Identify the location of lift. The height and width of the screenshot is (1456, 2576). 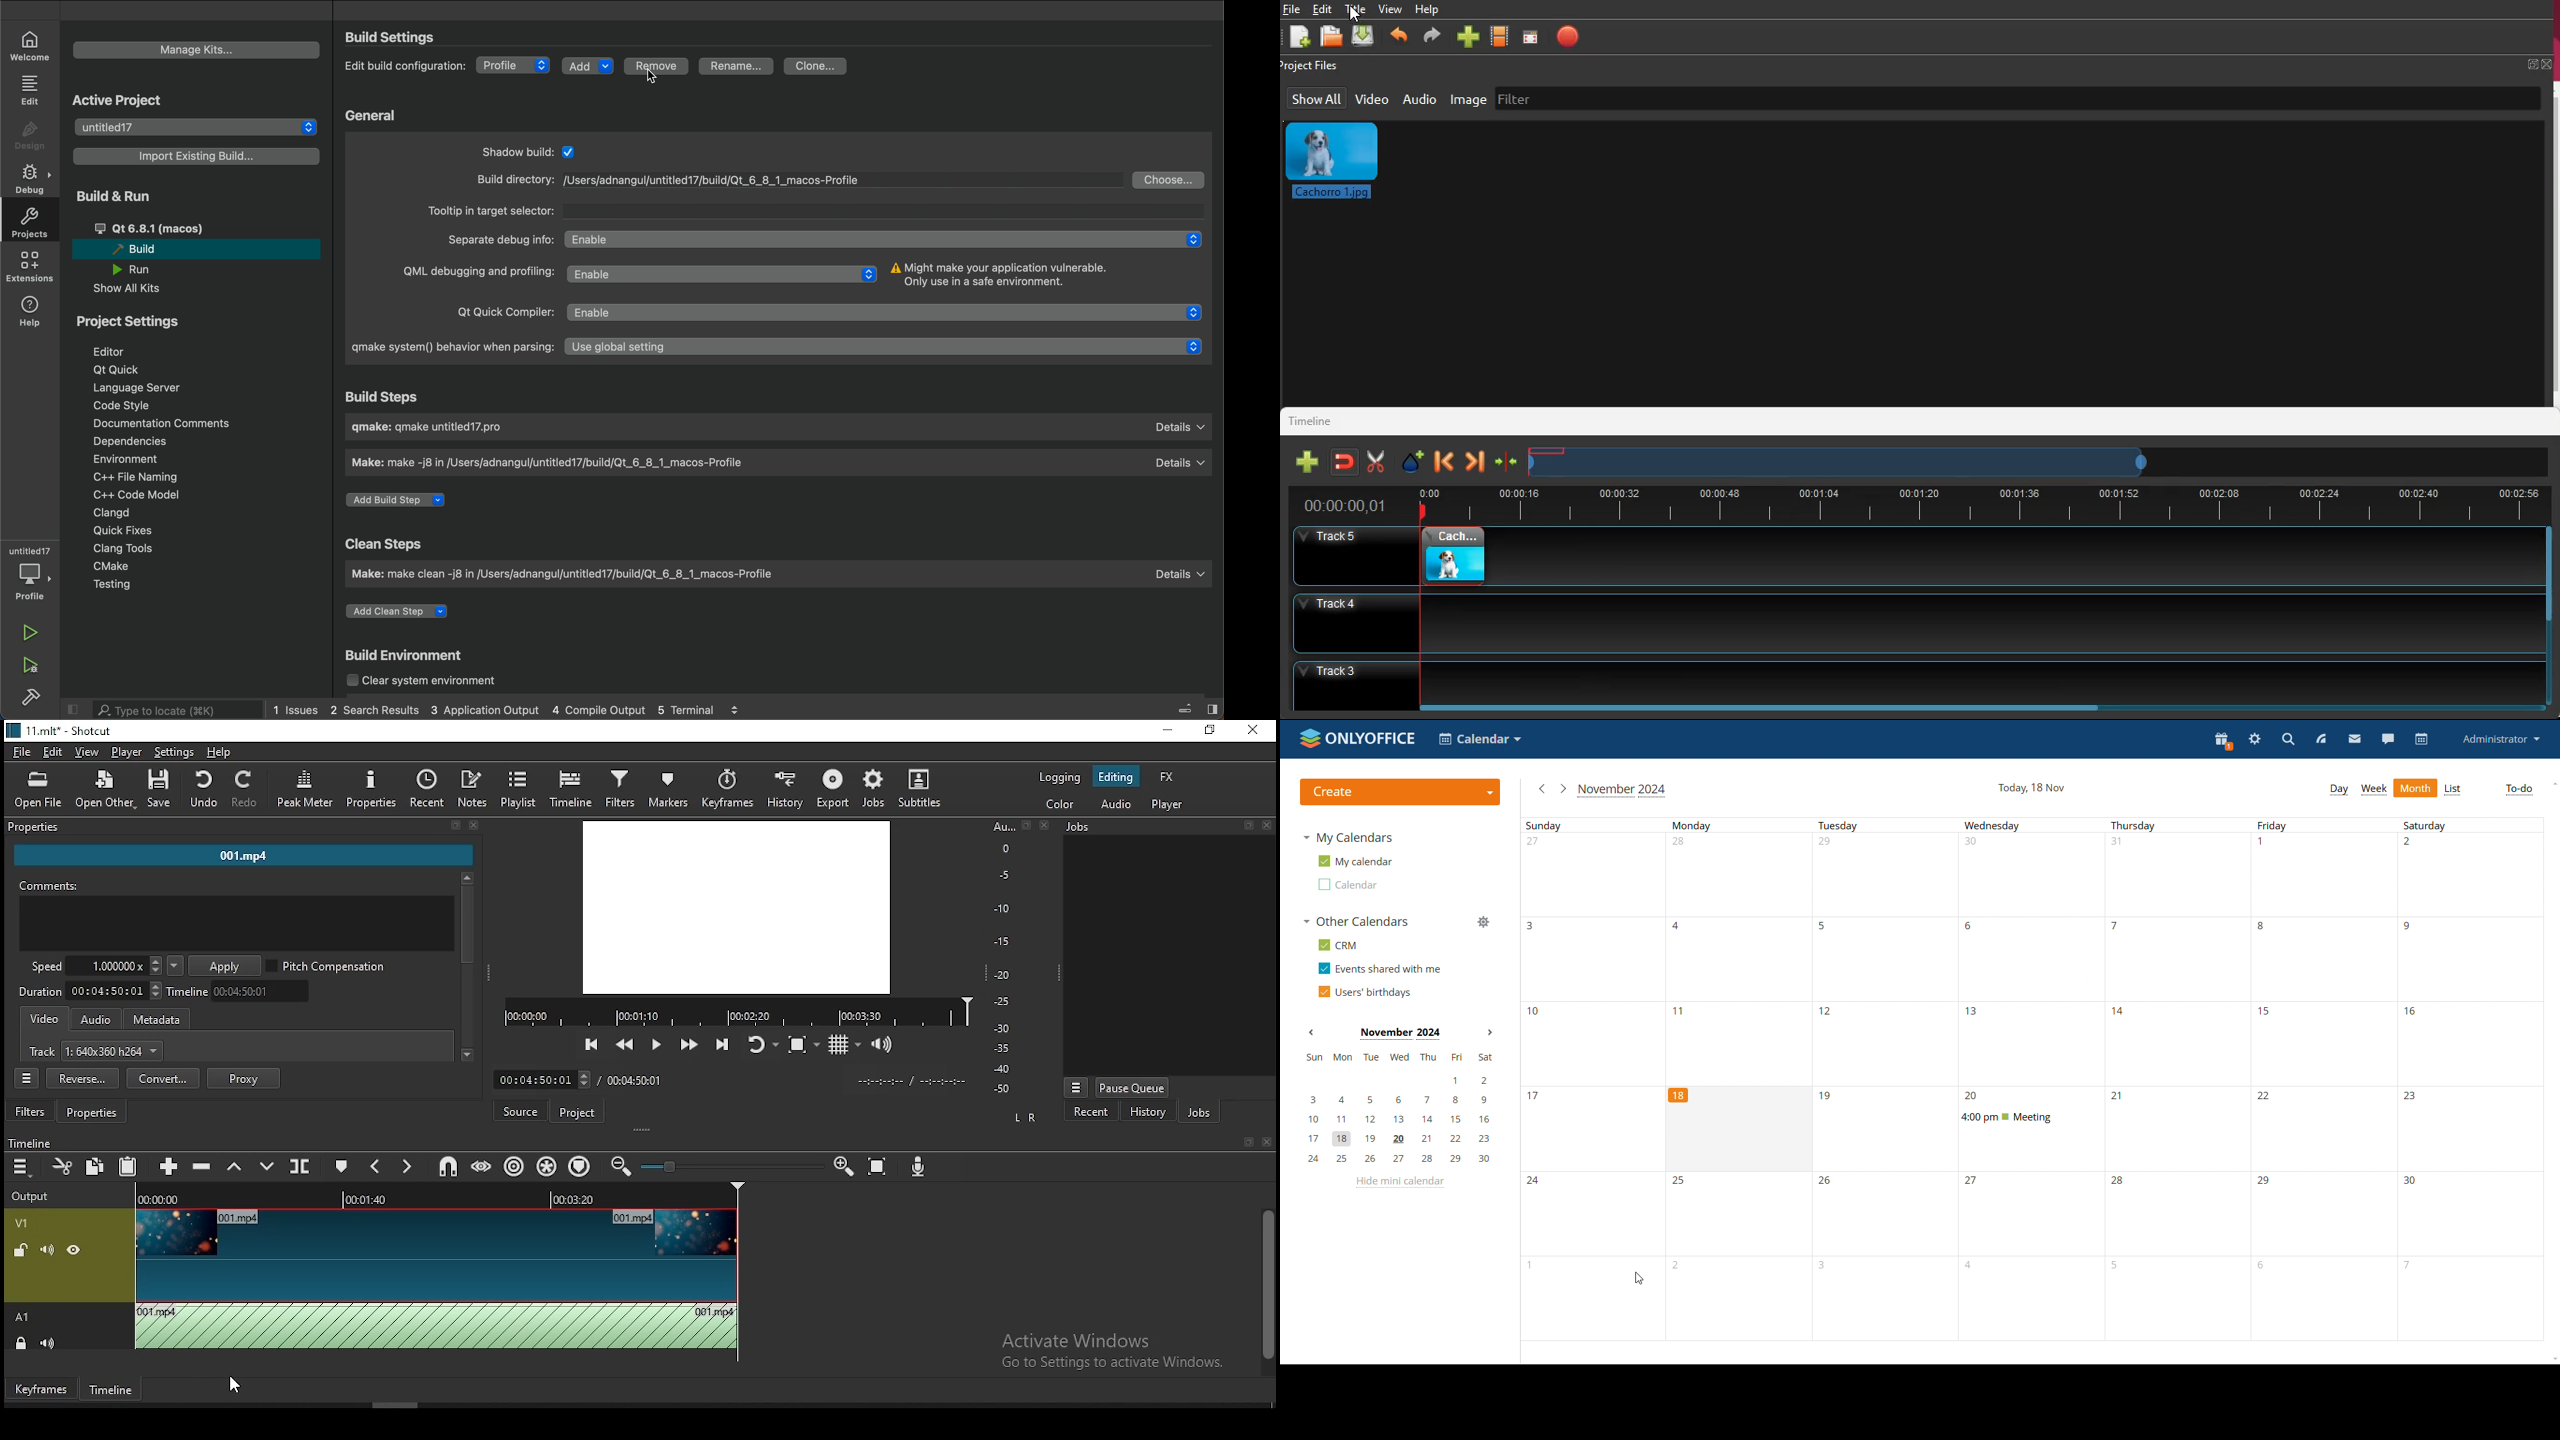
(236, 1166).